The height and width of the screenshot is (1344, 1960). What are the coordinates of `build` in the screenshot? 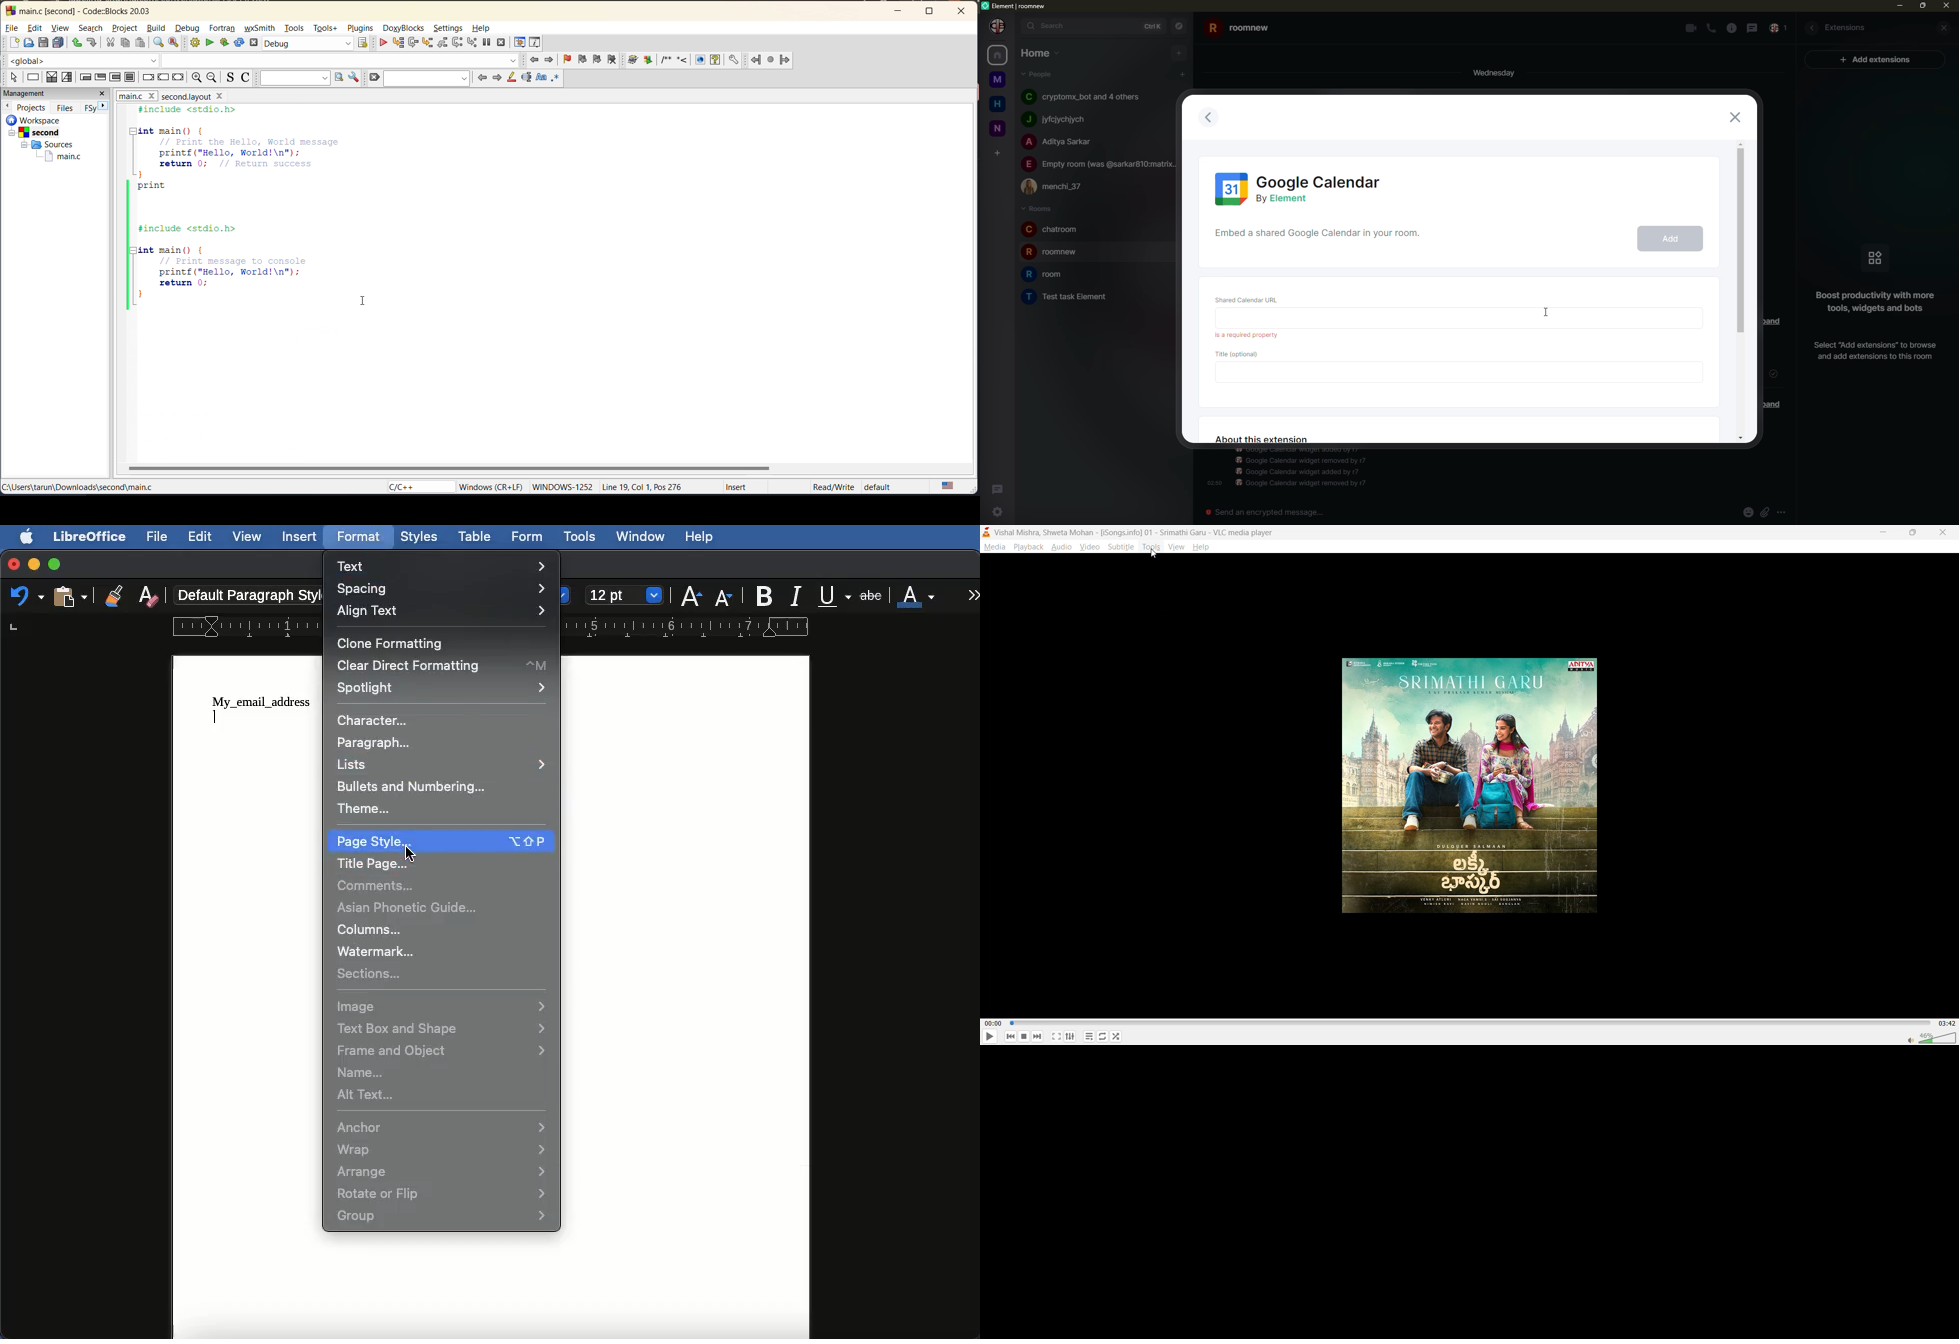 It's located at (196, 43).